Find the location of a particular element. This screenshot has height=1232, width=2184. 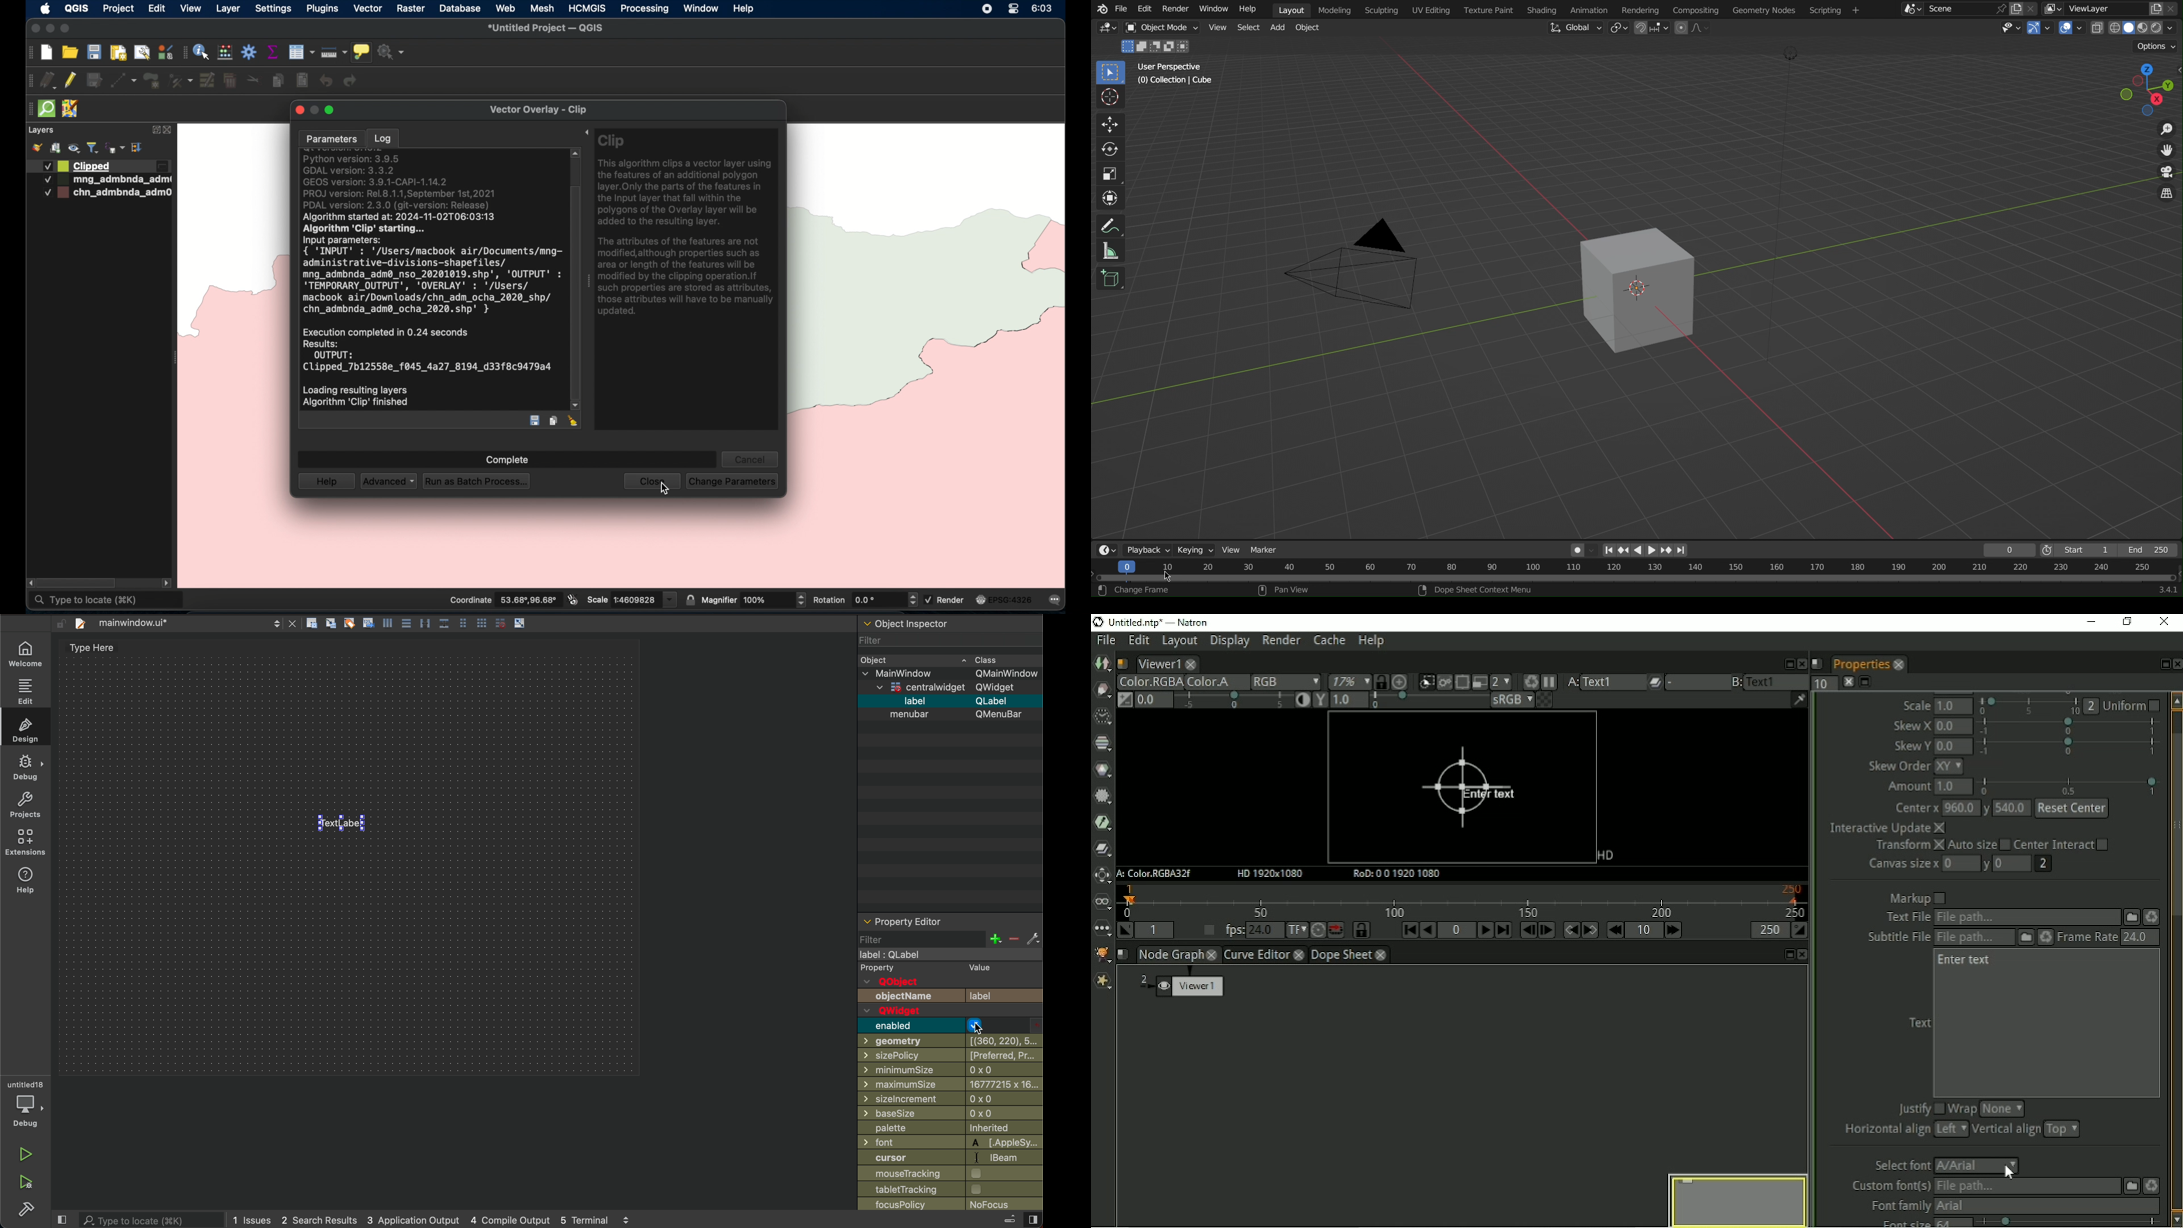

0x0 is located at coordinates (993, 1099).